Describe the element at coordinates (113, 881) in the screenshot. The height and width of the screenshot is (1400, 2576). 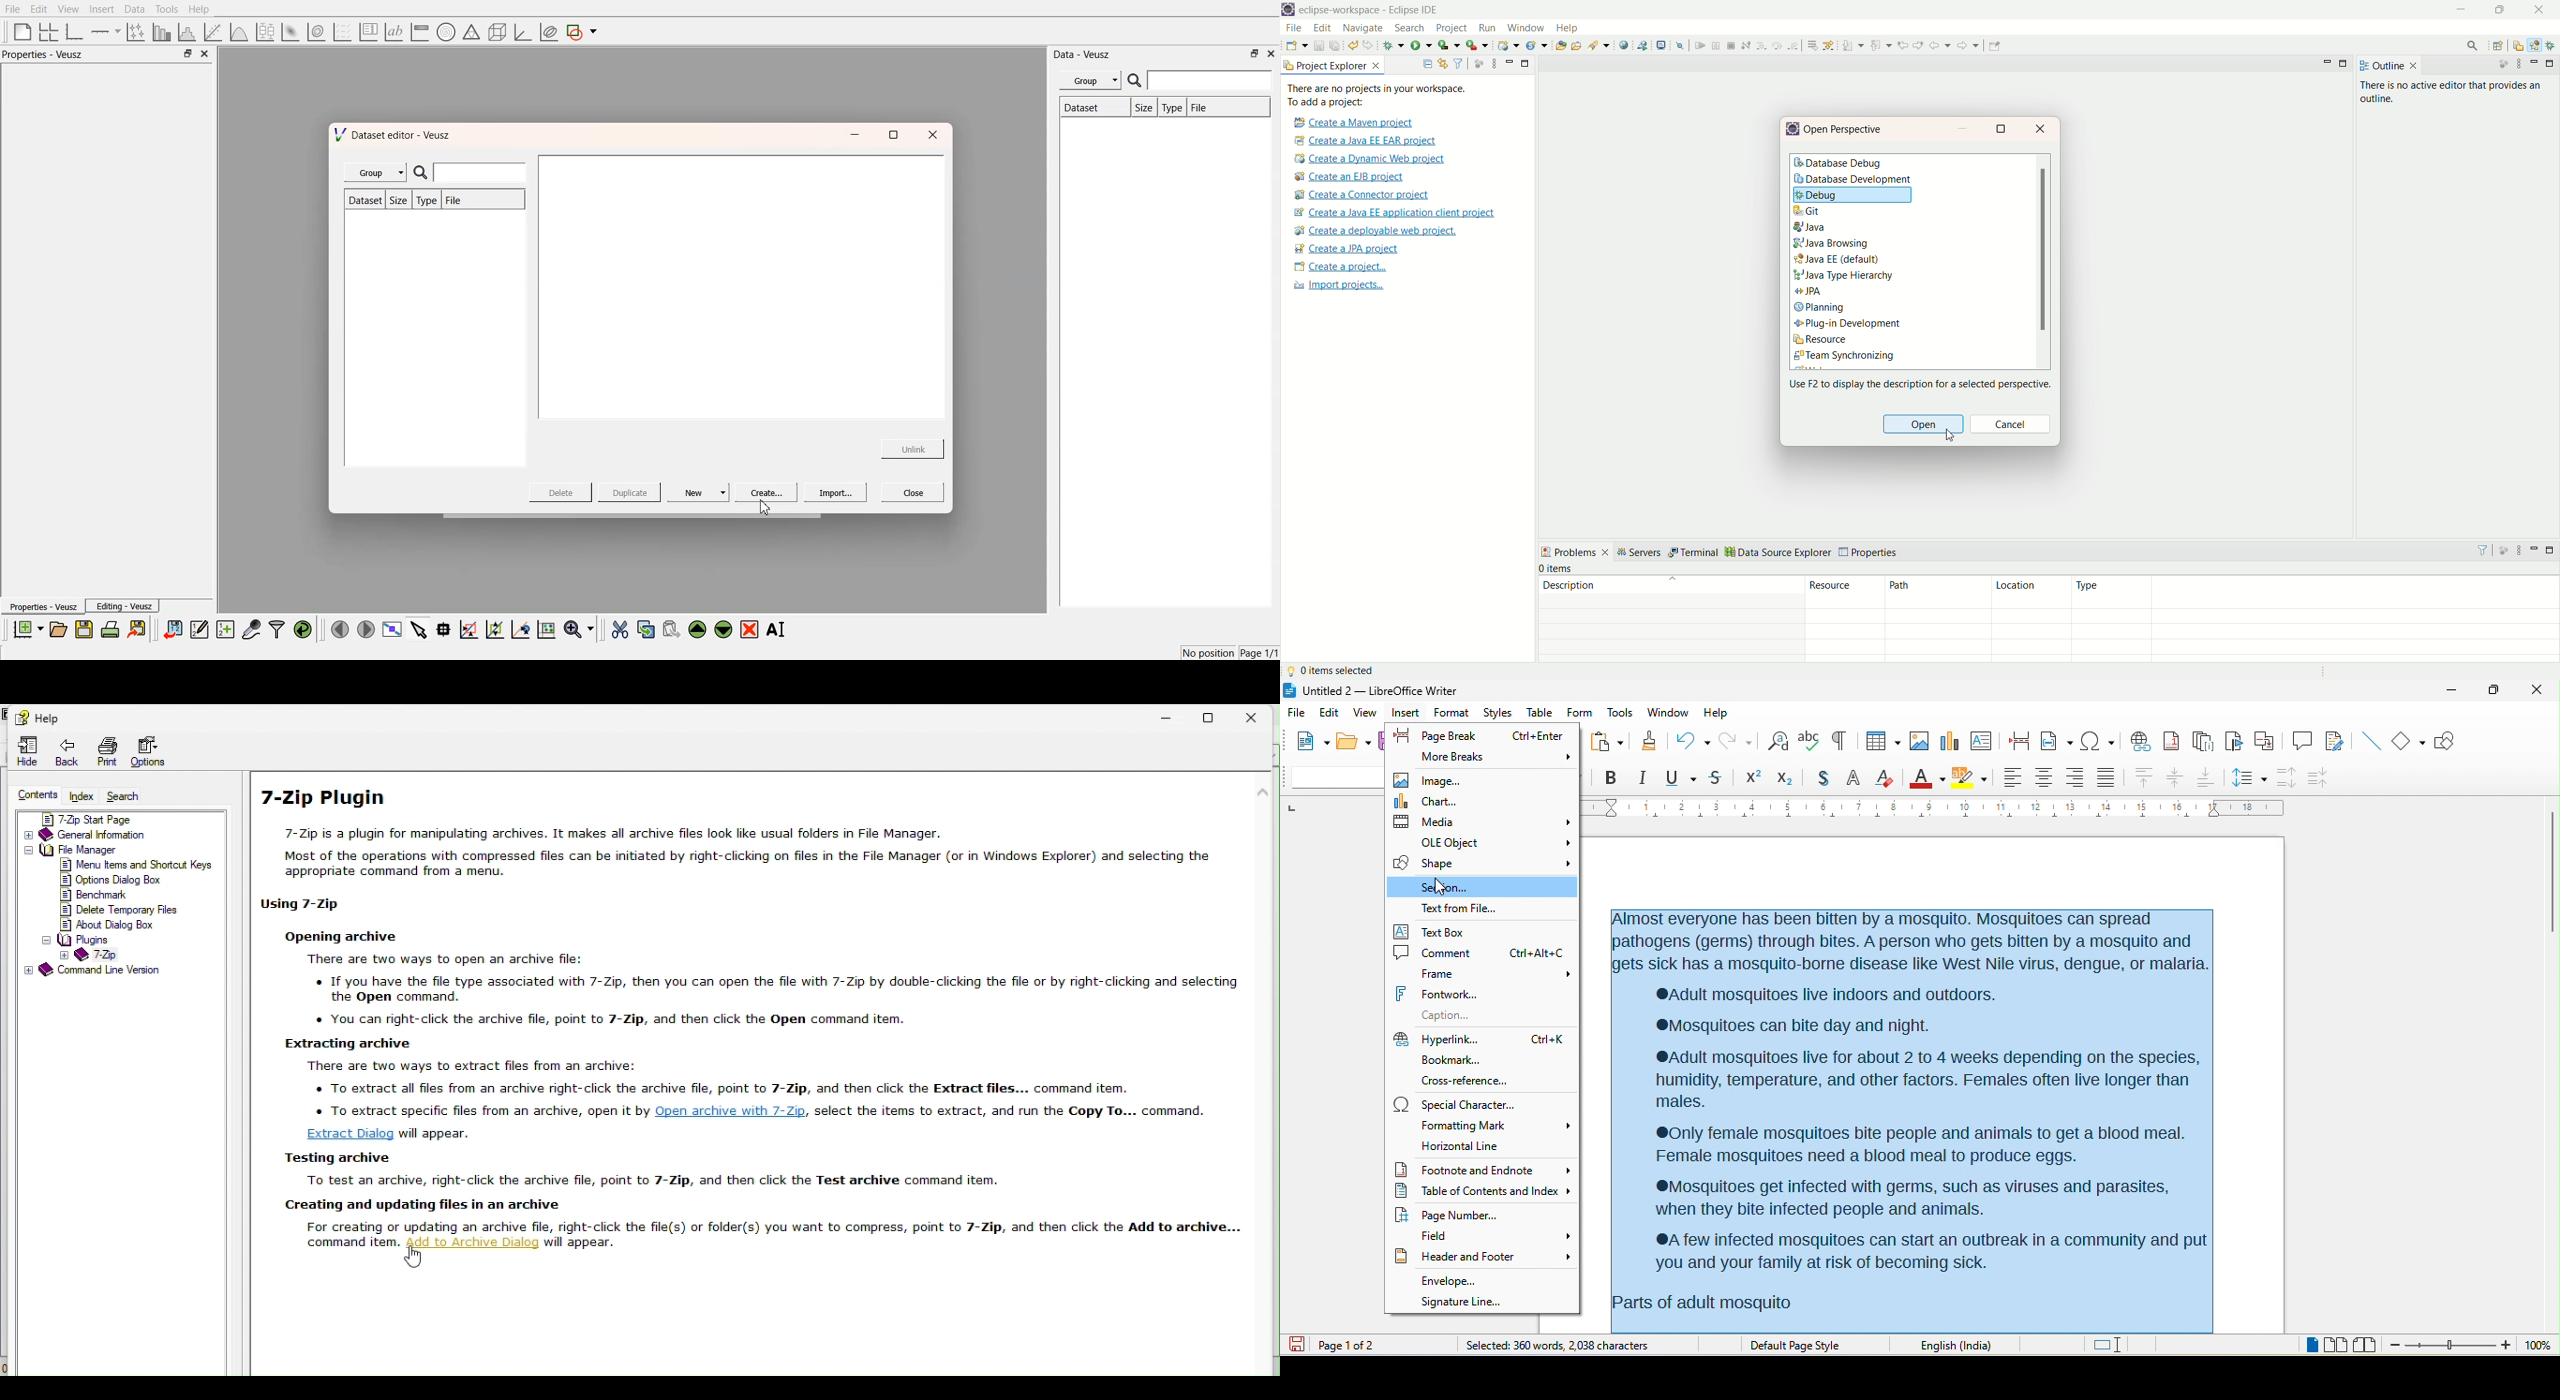
I see `options` at that location.